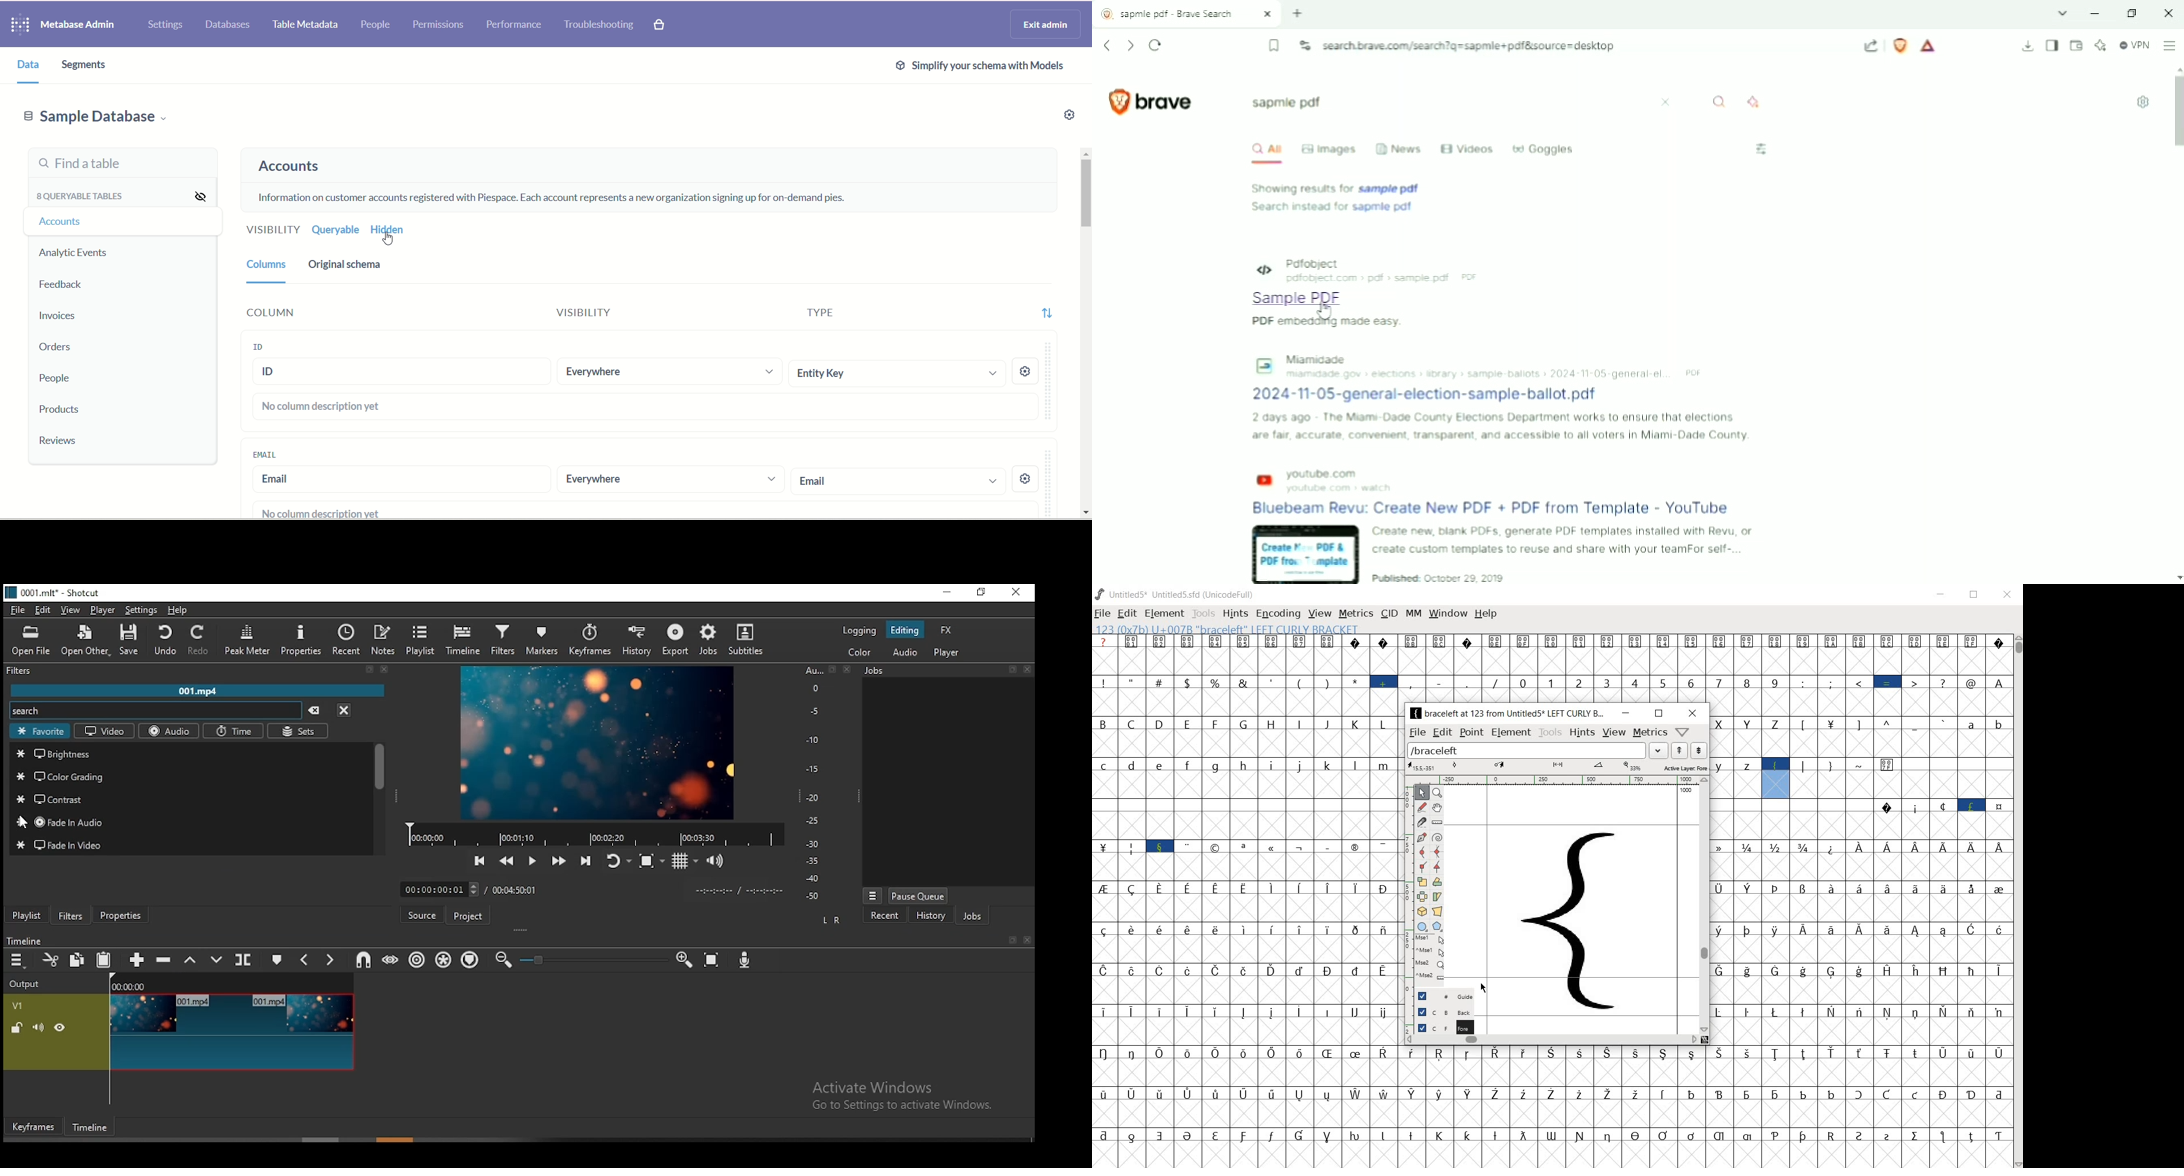 The height and width of the screenshot is (1176, 2184). I want to click on open other, so click(87, 642).